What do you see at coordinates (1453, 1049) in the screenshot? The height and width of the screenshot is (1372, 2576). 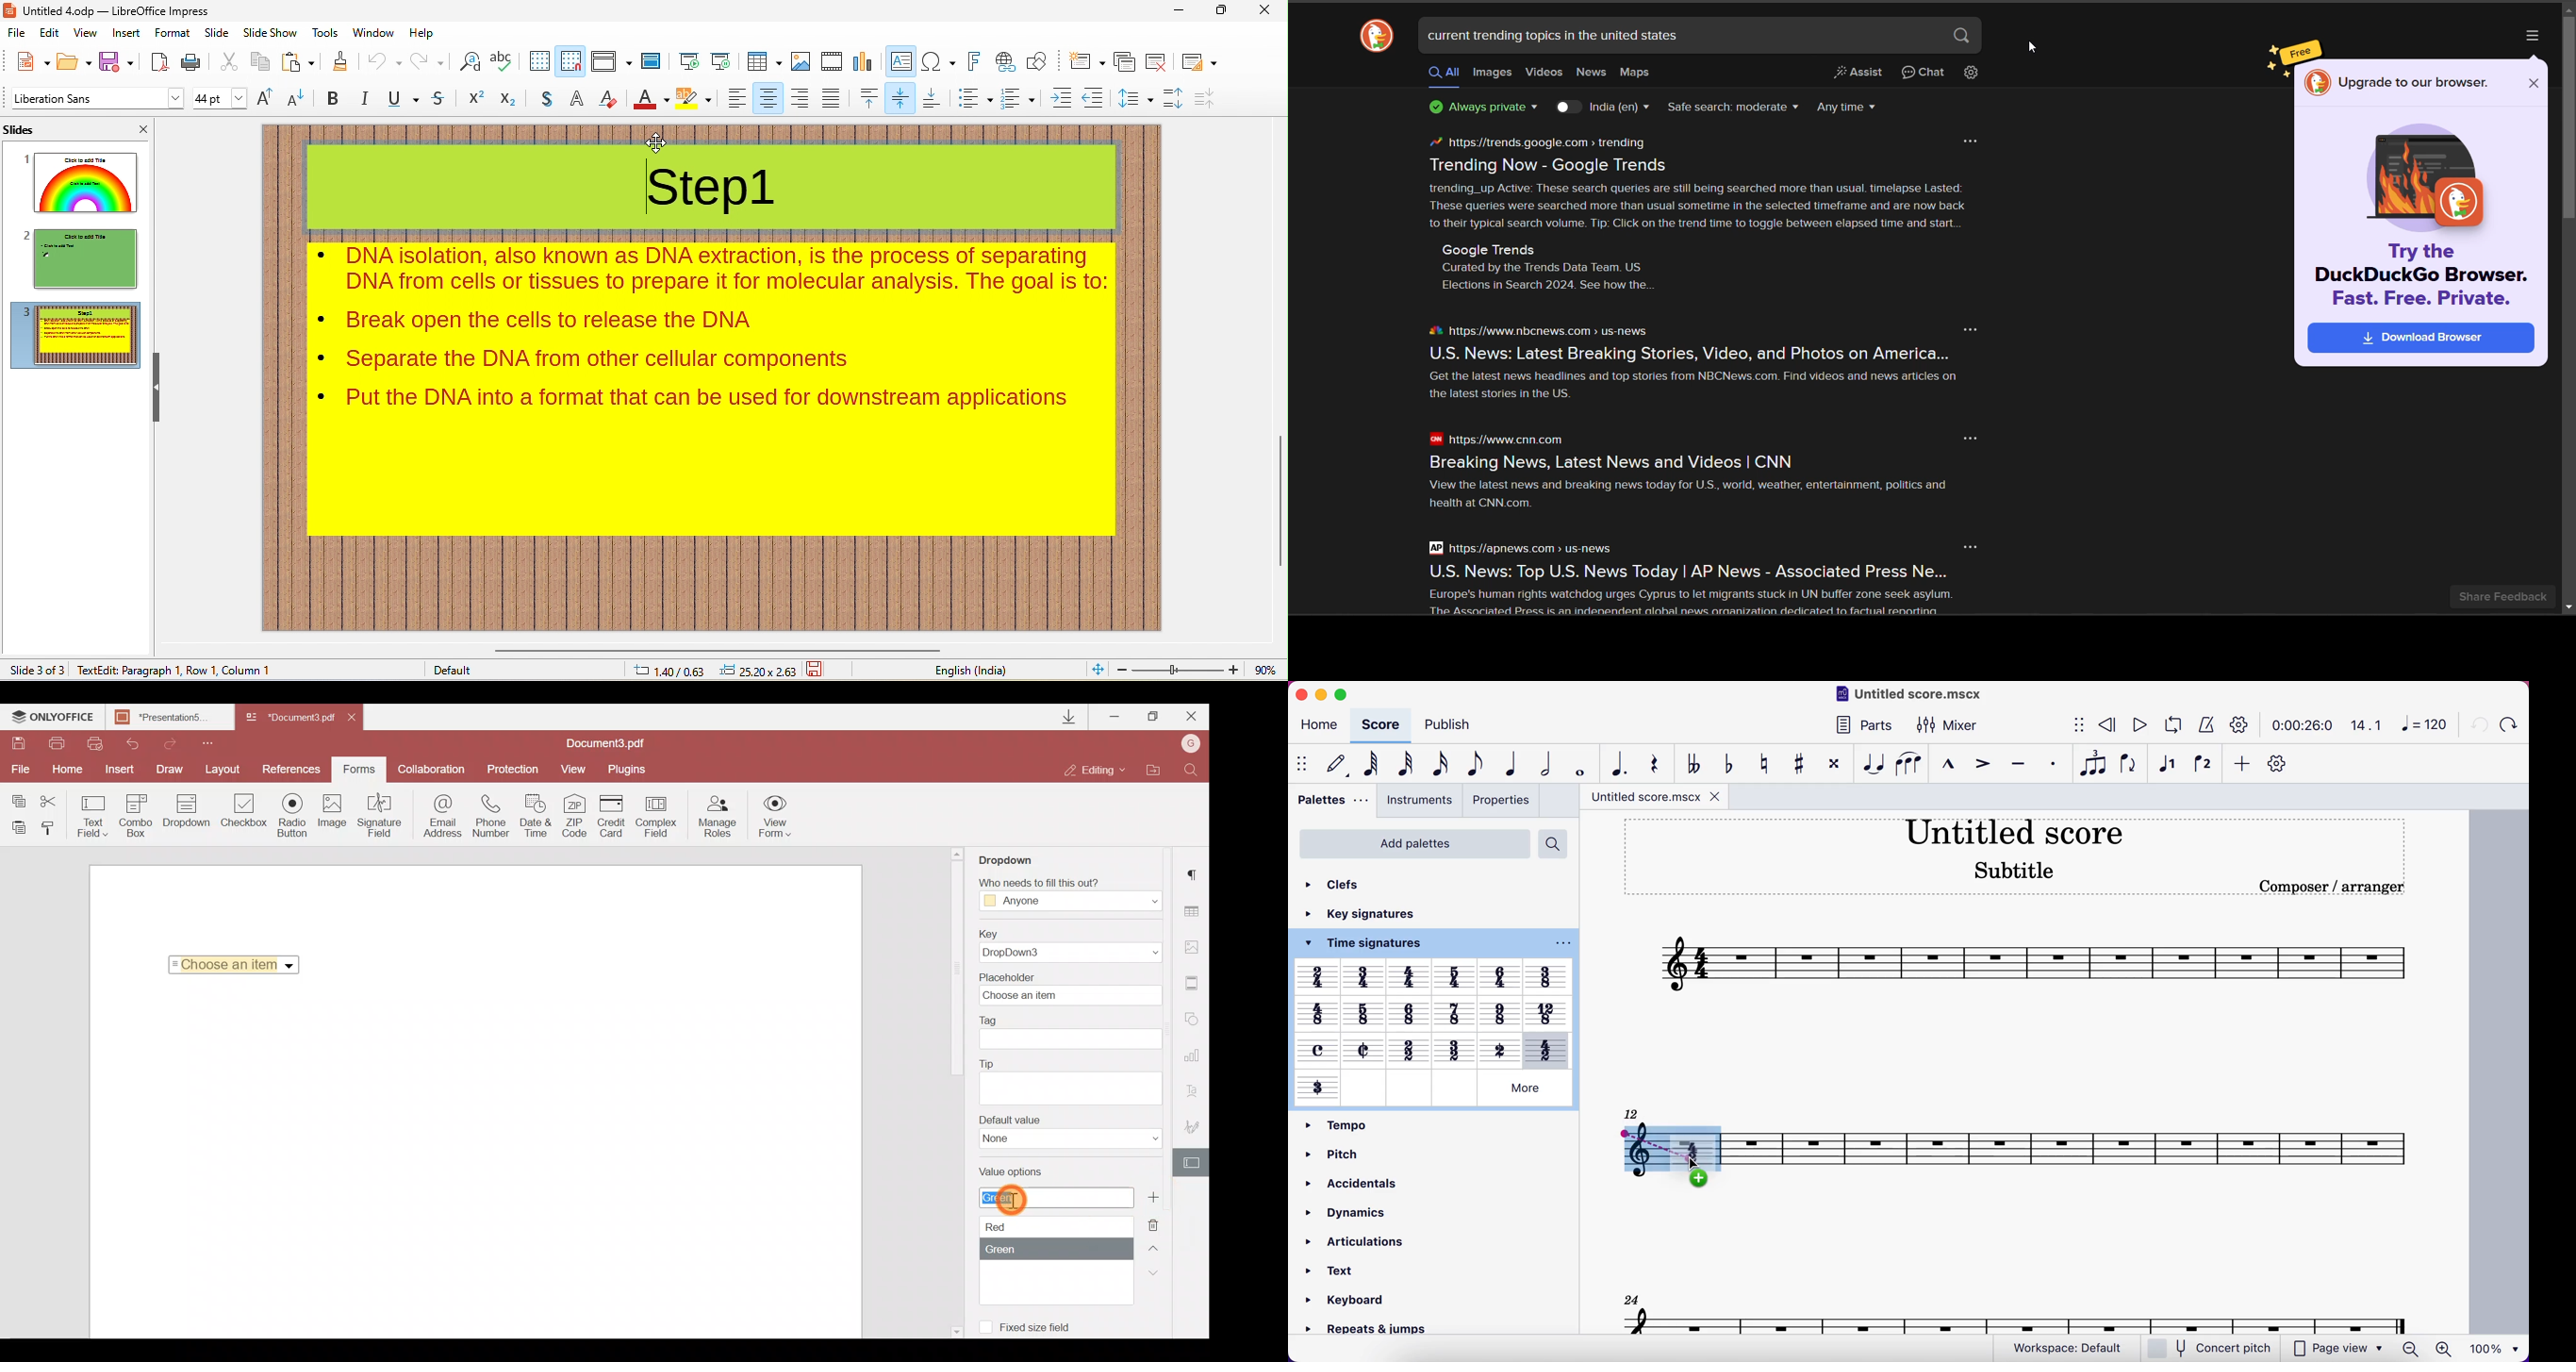 I see `` at bounding box center [1453, 1049].